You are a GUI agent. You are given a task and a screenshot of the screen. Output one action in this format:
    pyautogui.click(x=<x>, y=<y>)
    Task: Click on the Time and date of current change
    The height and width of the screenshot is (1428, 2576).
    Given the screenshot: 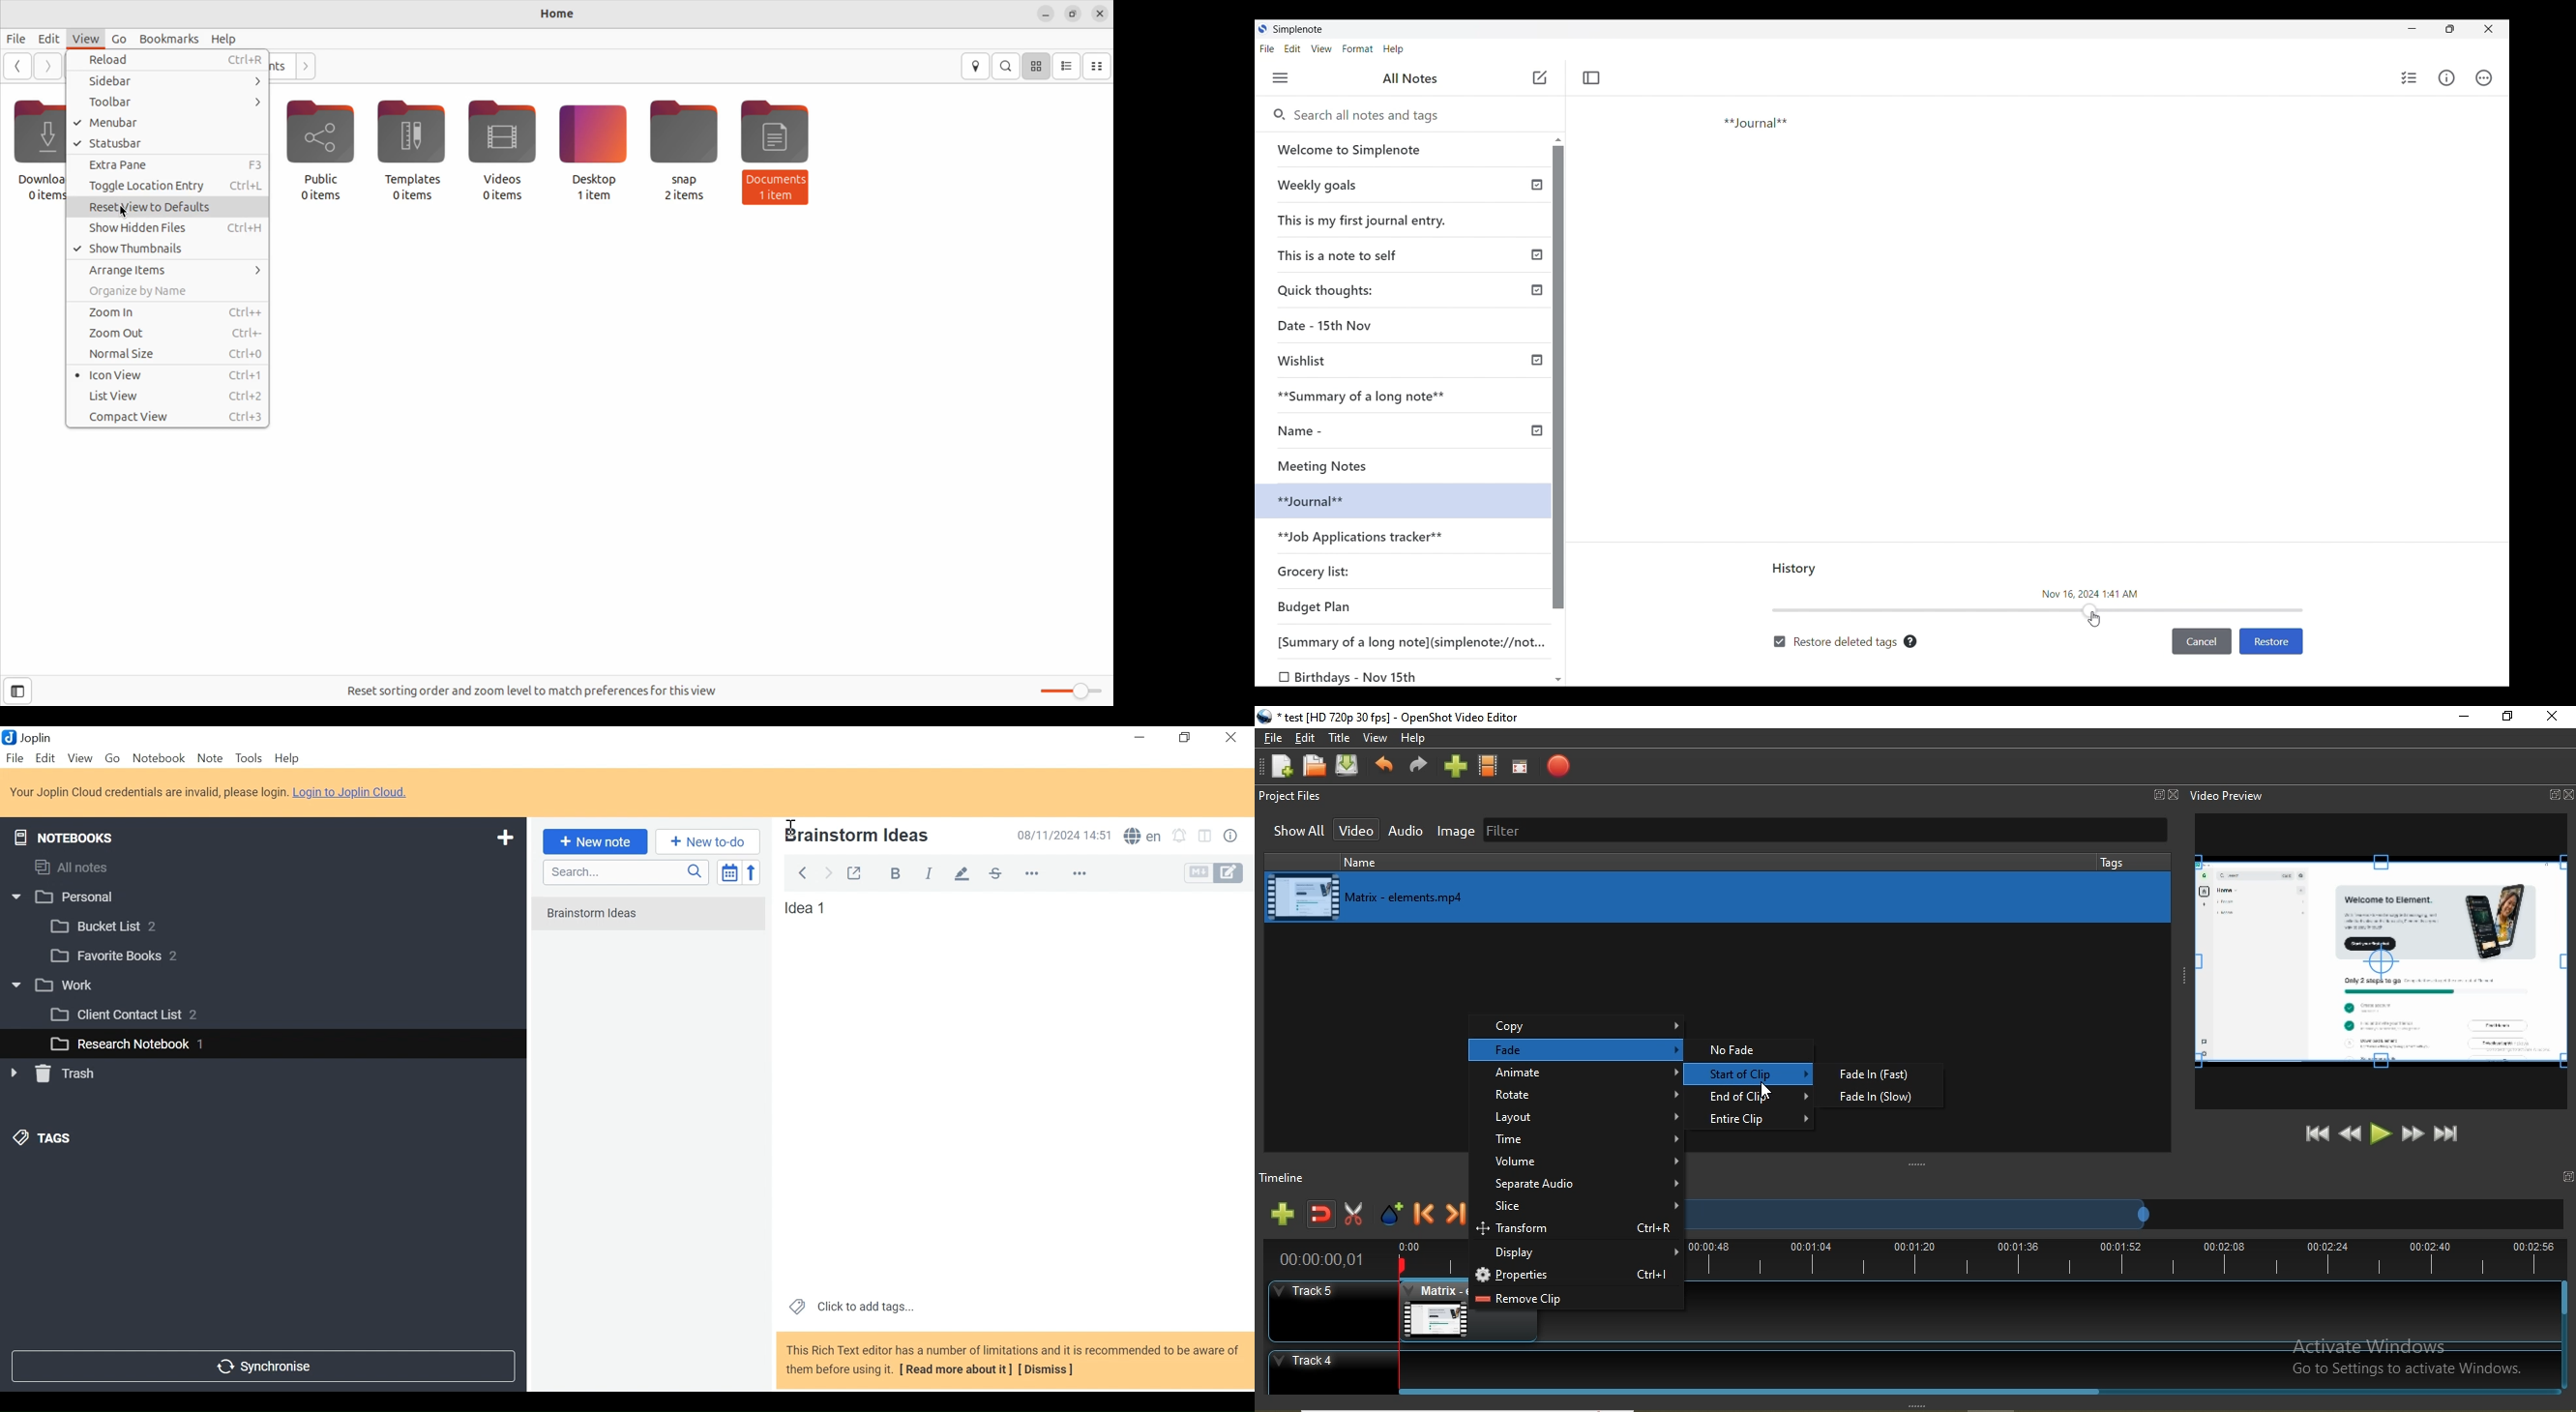 What is the action you would take?
    pyautogui.click(x=2091, y=593)
    